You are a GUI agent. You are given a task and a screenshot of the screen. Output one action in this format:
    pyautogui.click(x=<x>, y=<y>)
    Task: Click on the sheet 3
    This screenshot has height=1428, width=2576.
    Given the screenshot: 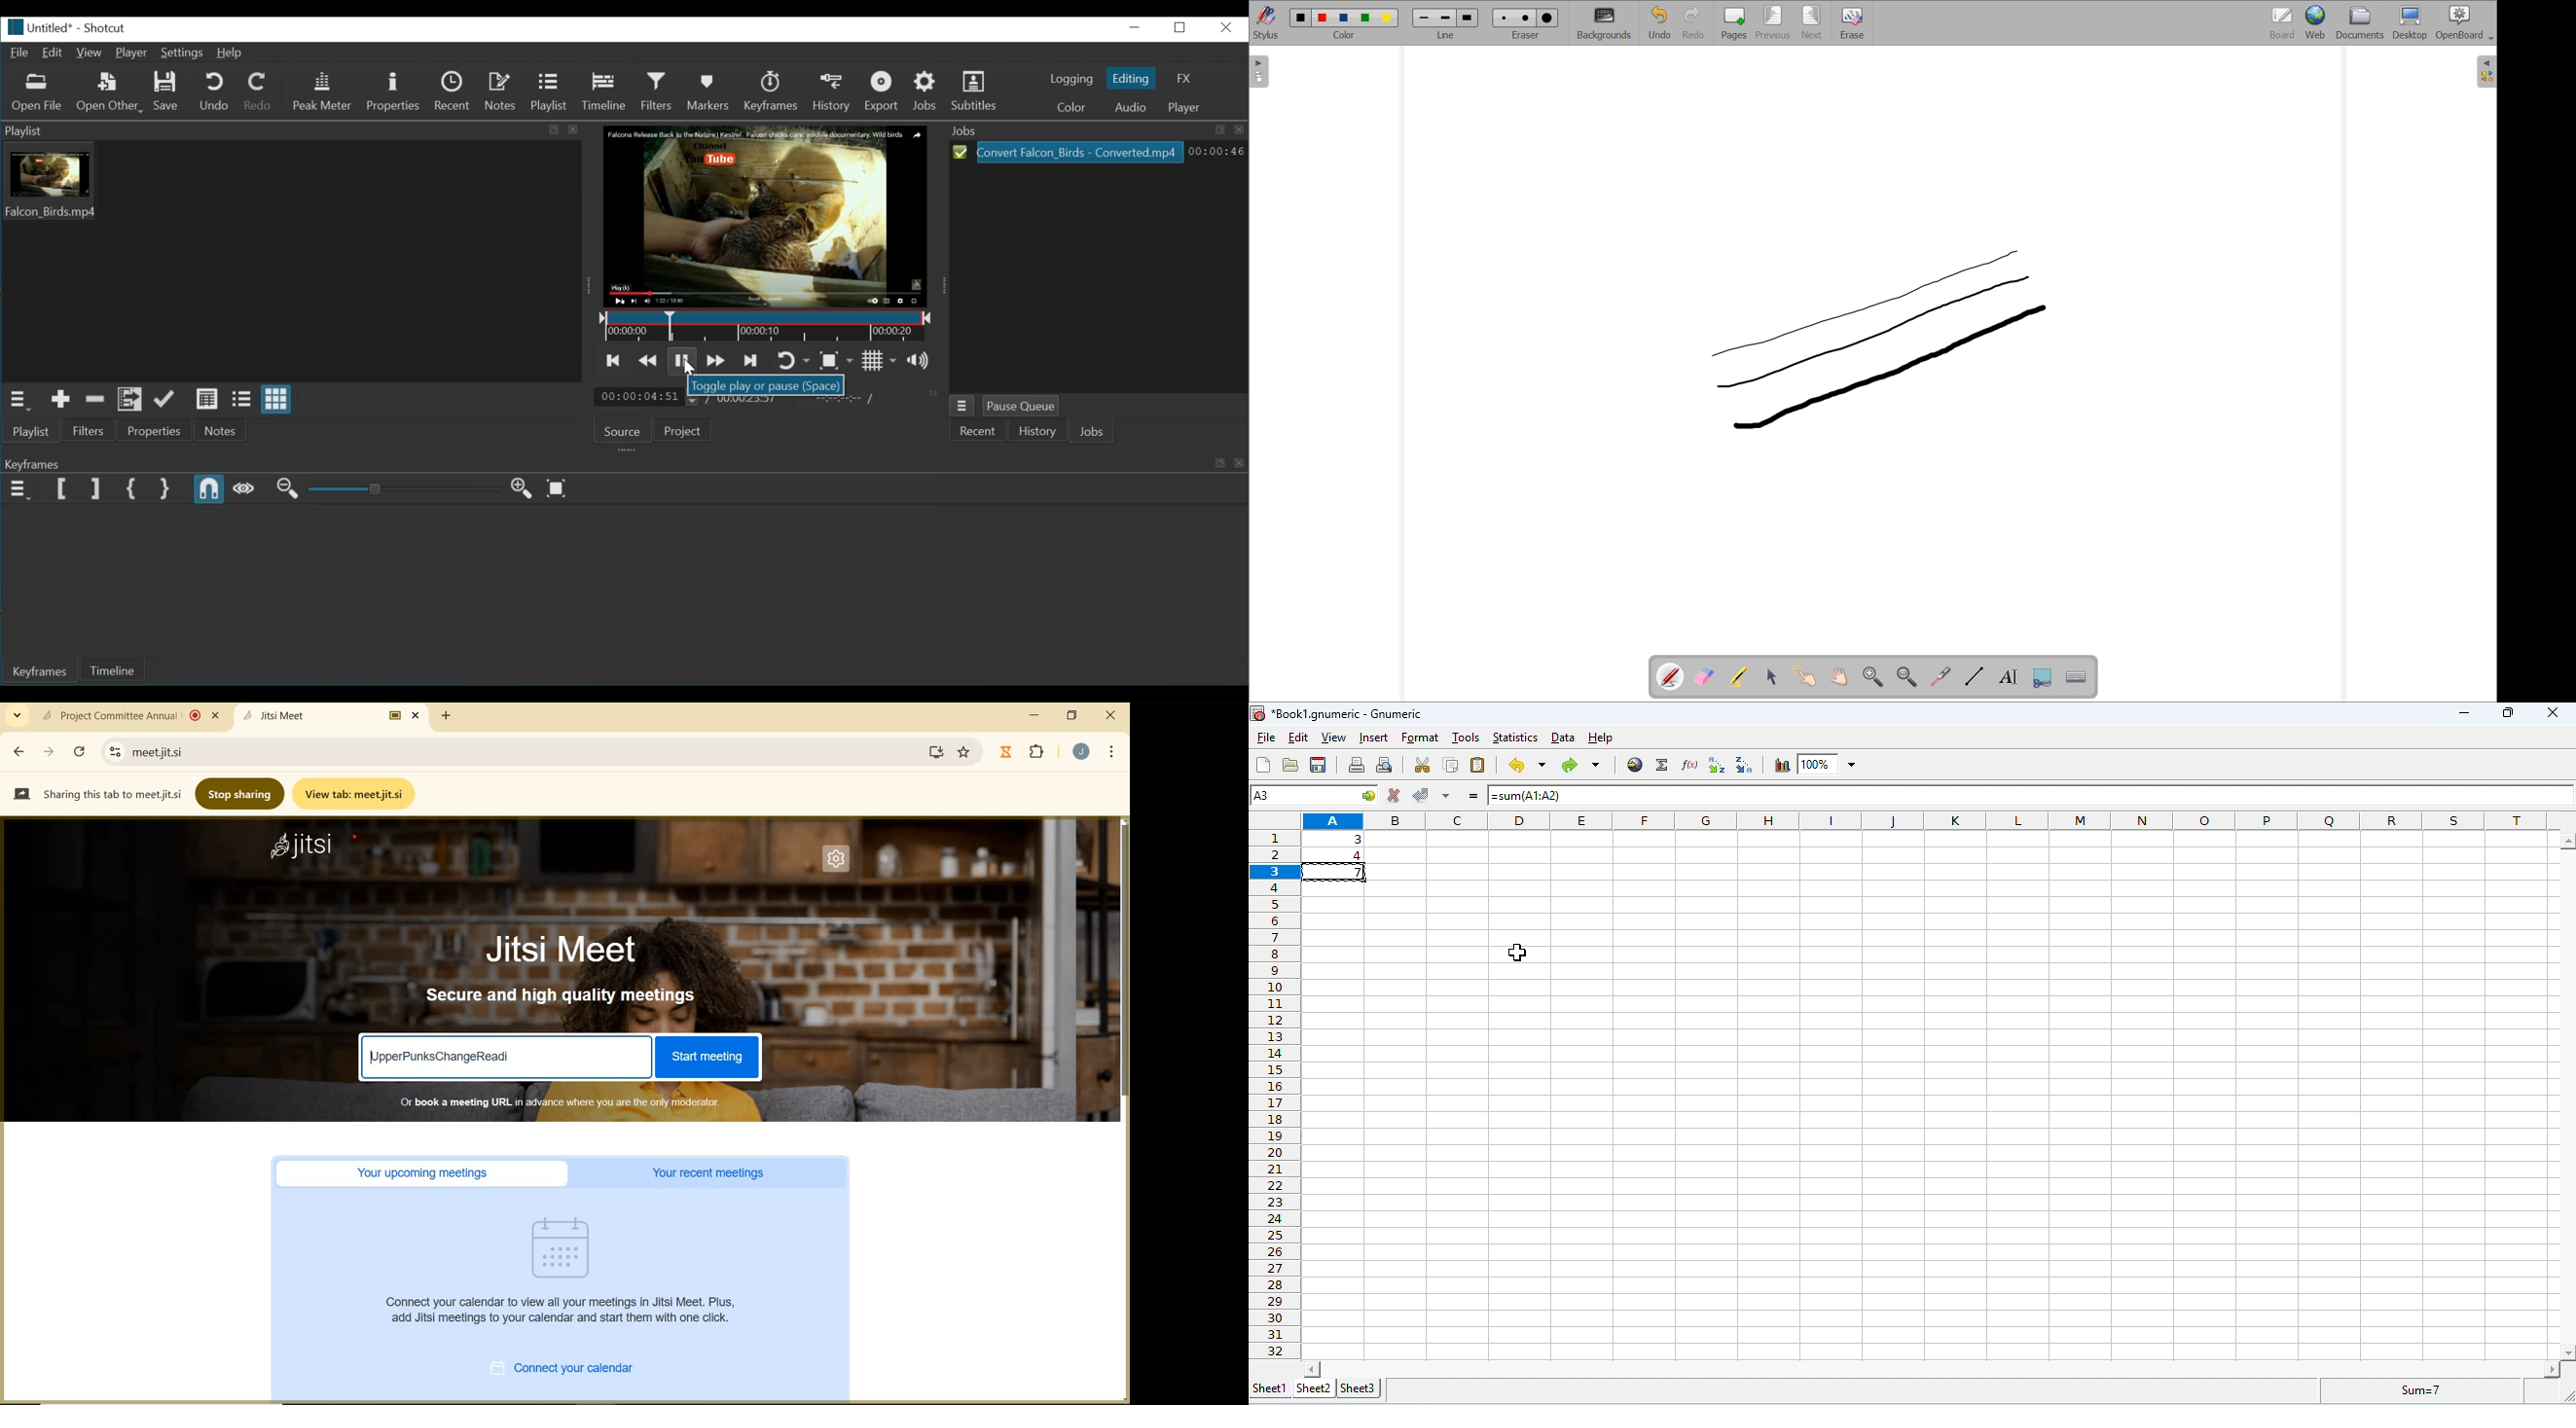 What is the action you would take?
    pyautogui.click(x=1359, y=1388)
    